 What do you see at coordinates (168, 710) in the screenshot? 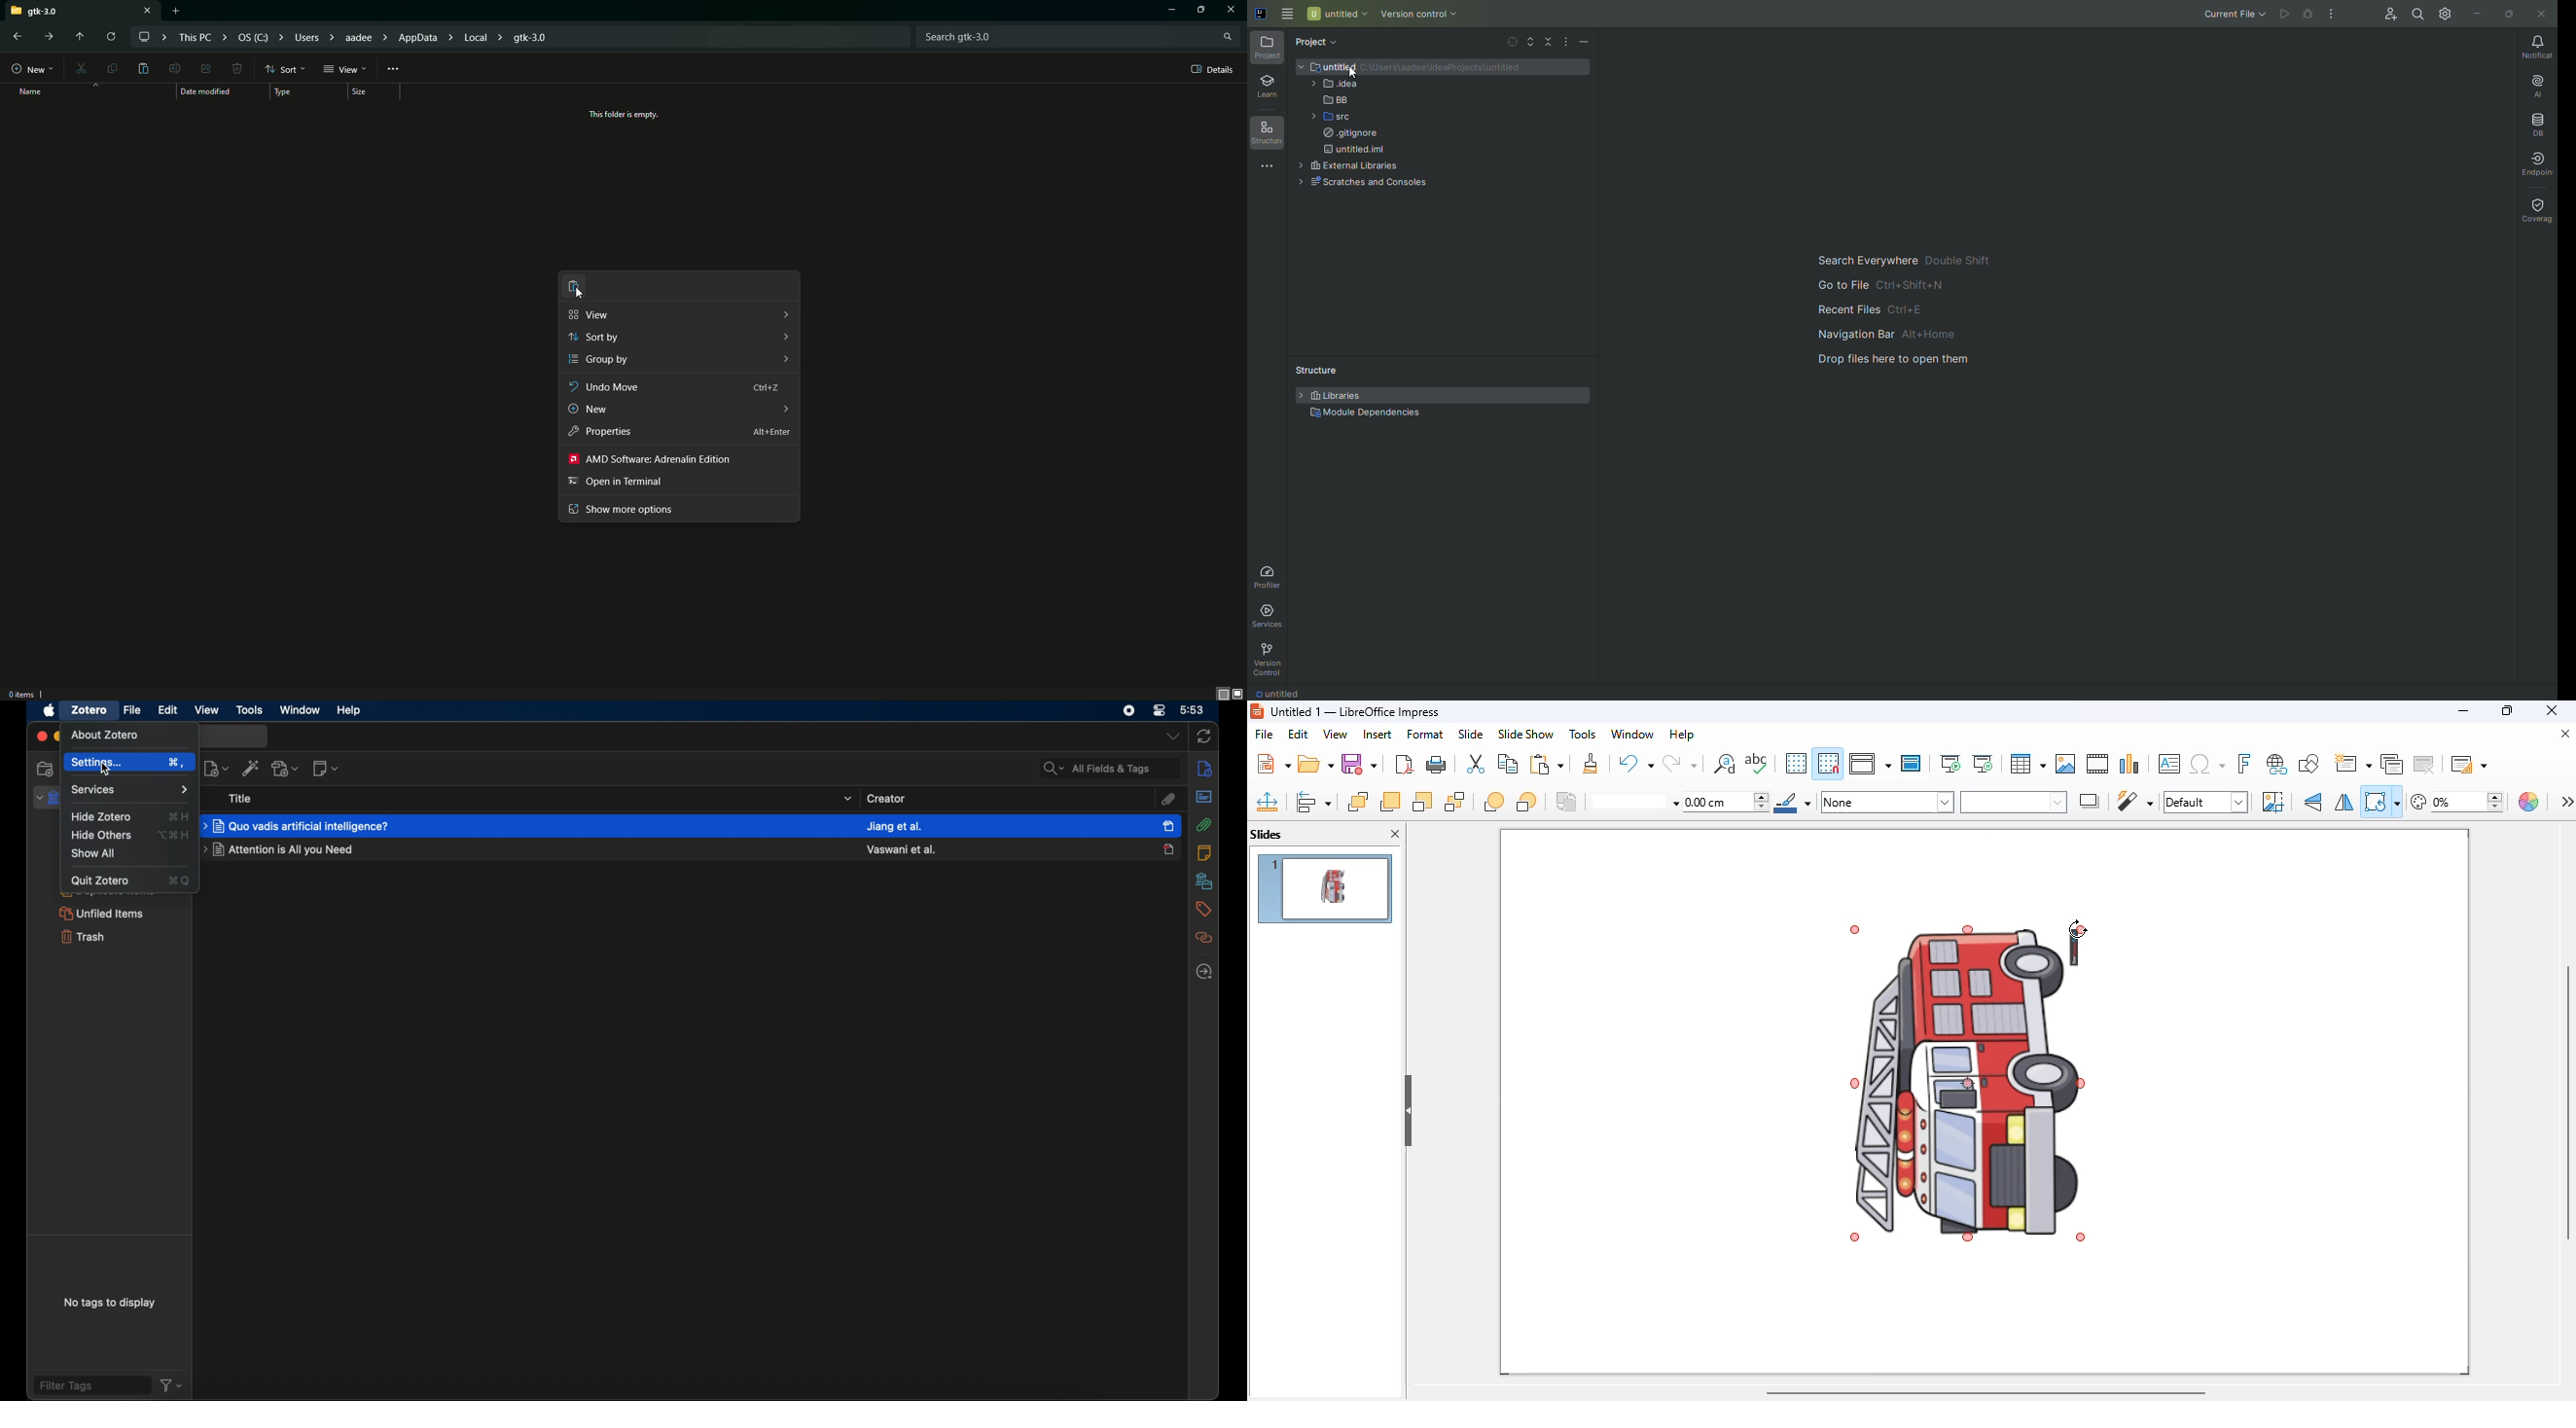
I see `edit` at bounding box center [168, 710].